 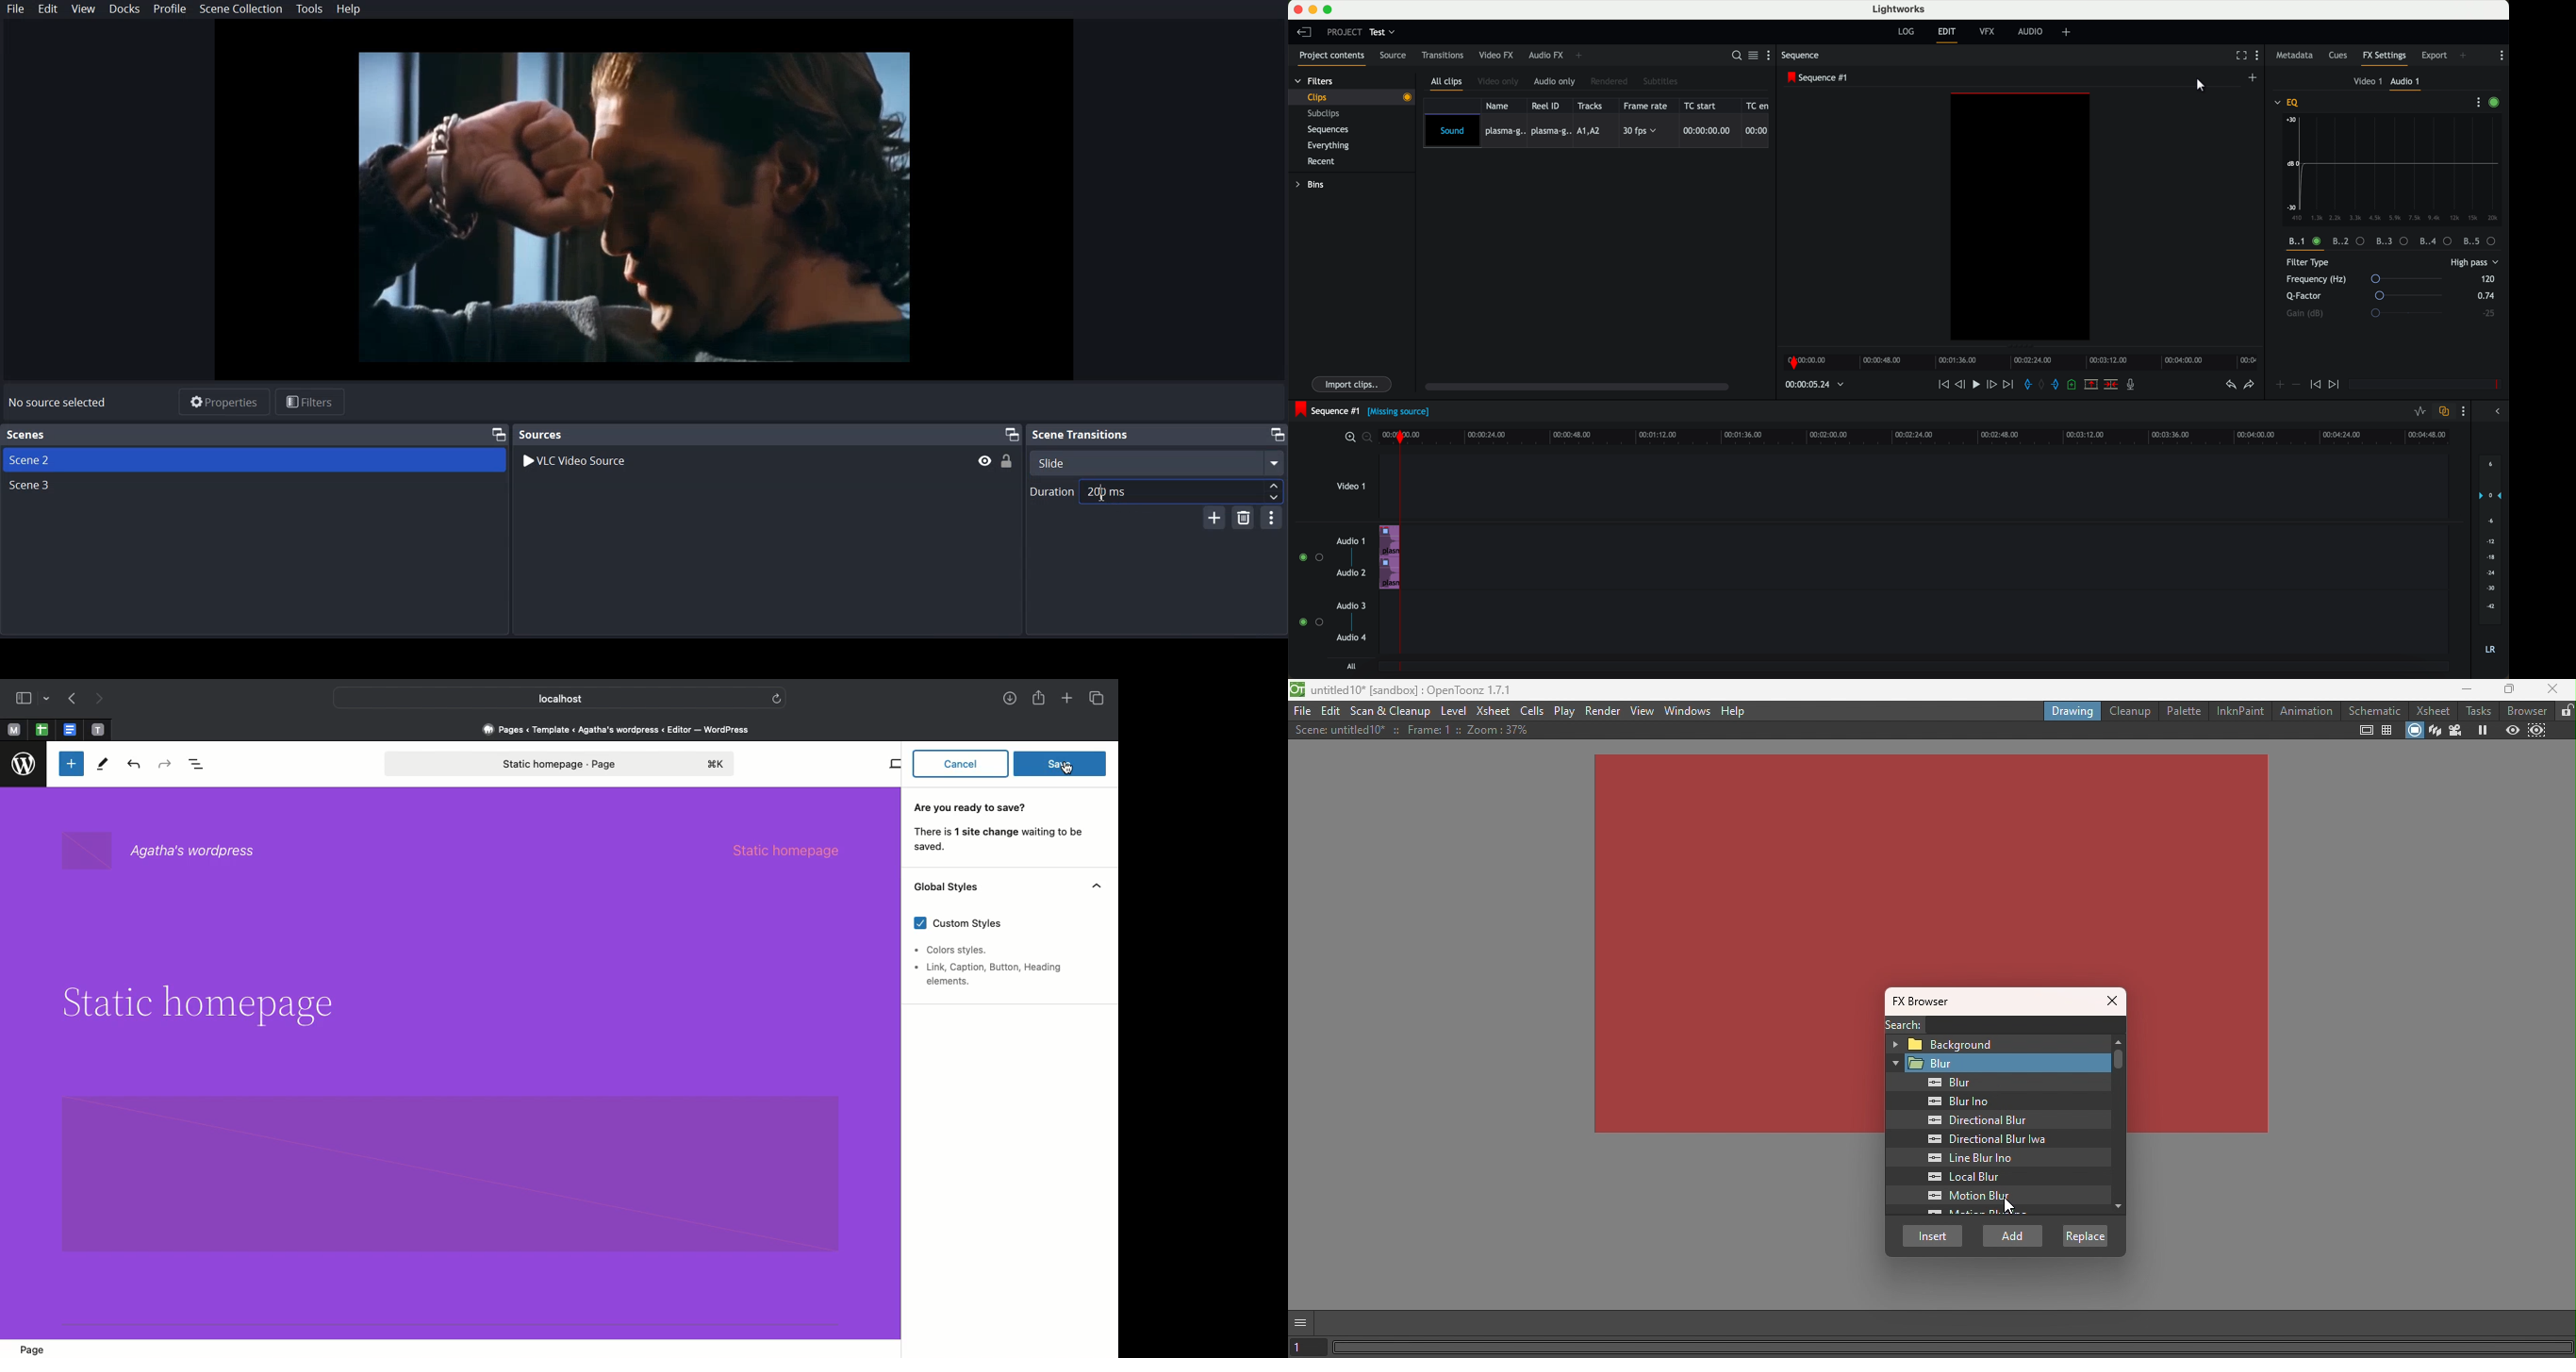 I want to click on clip, so click(x=1357, y=97).